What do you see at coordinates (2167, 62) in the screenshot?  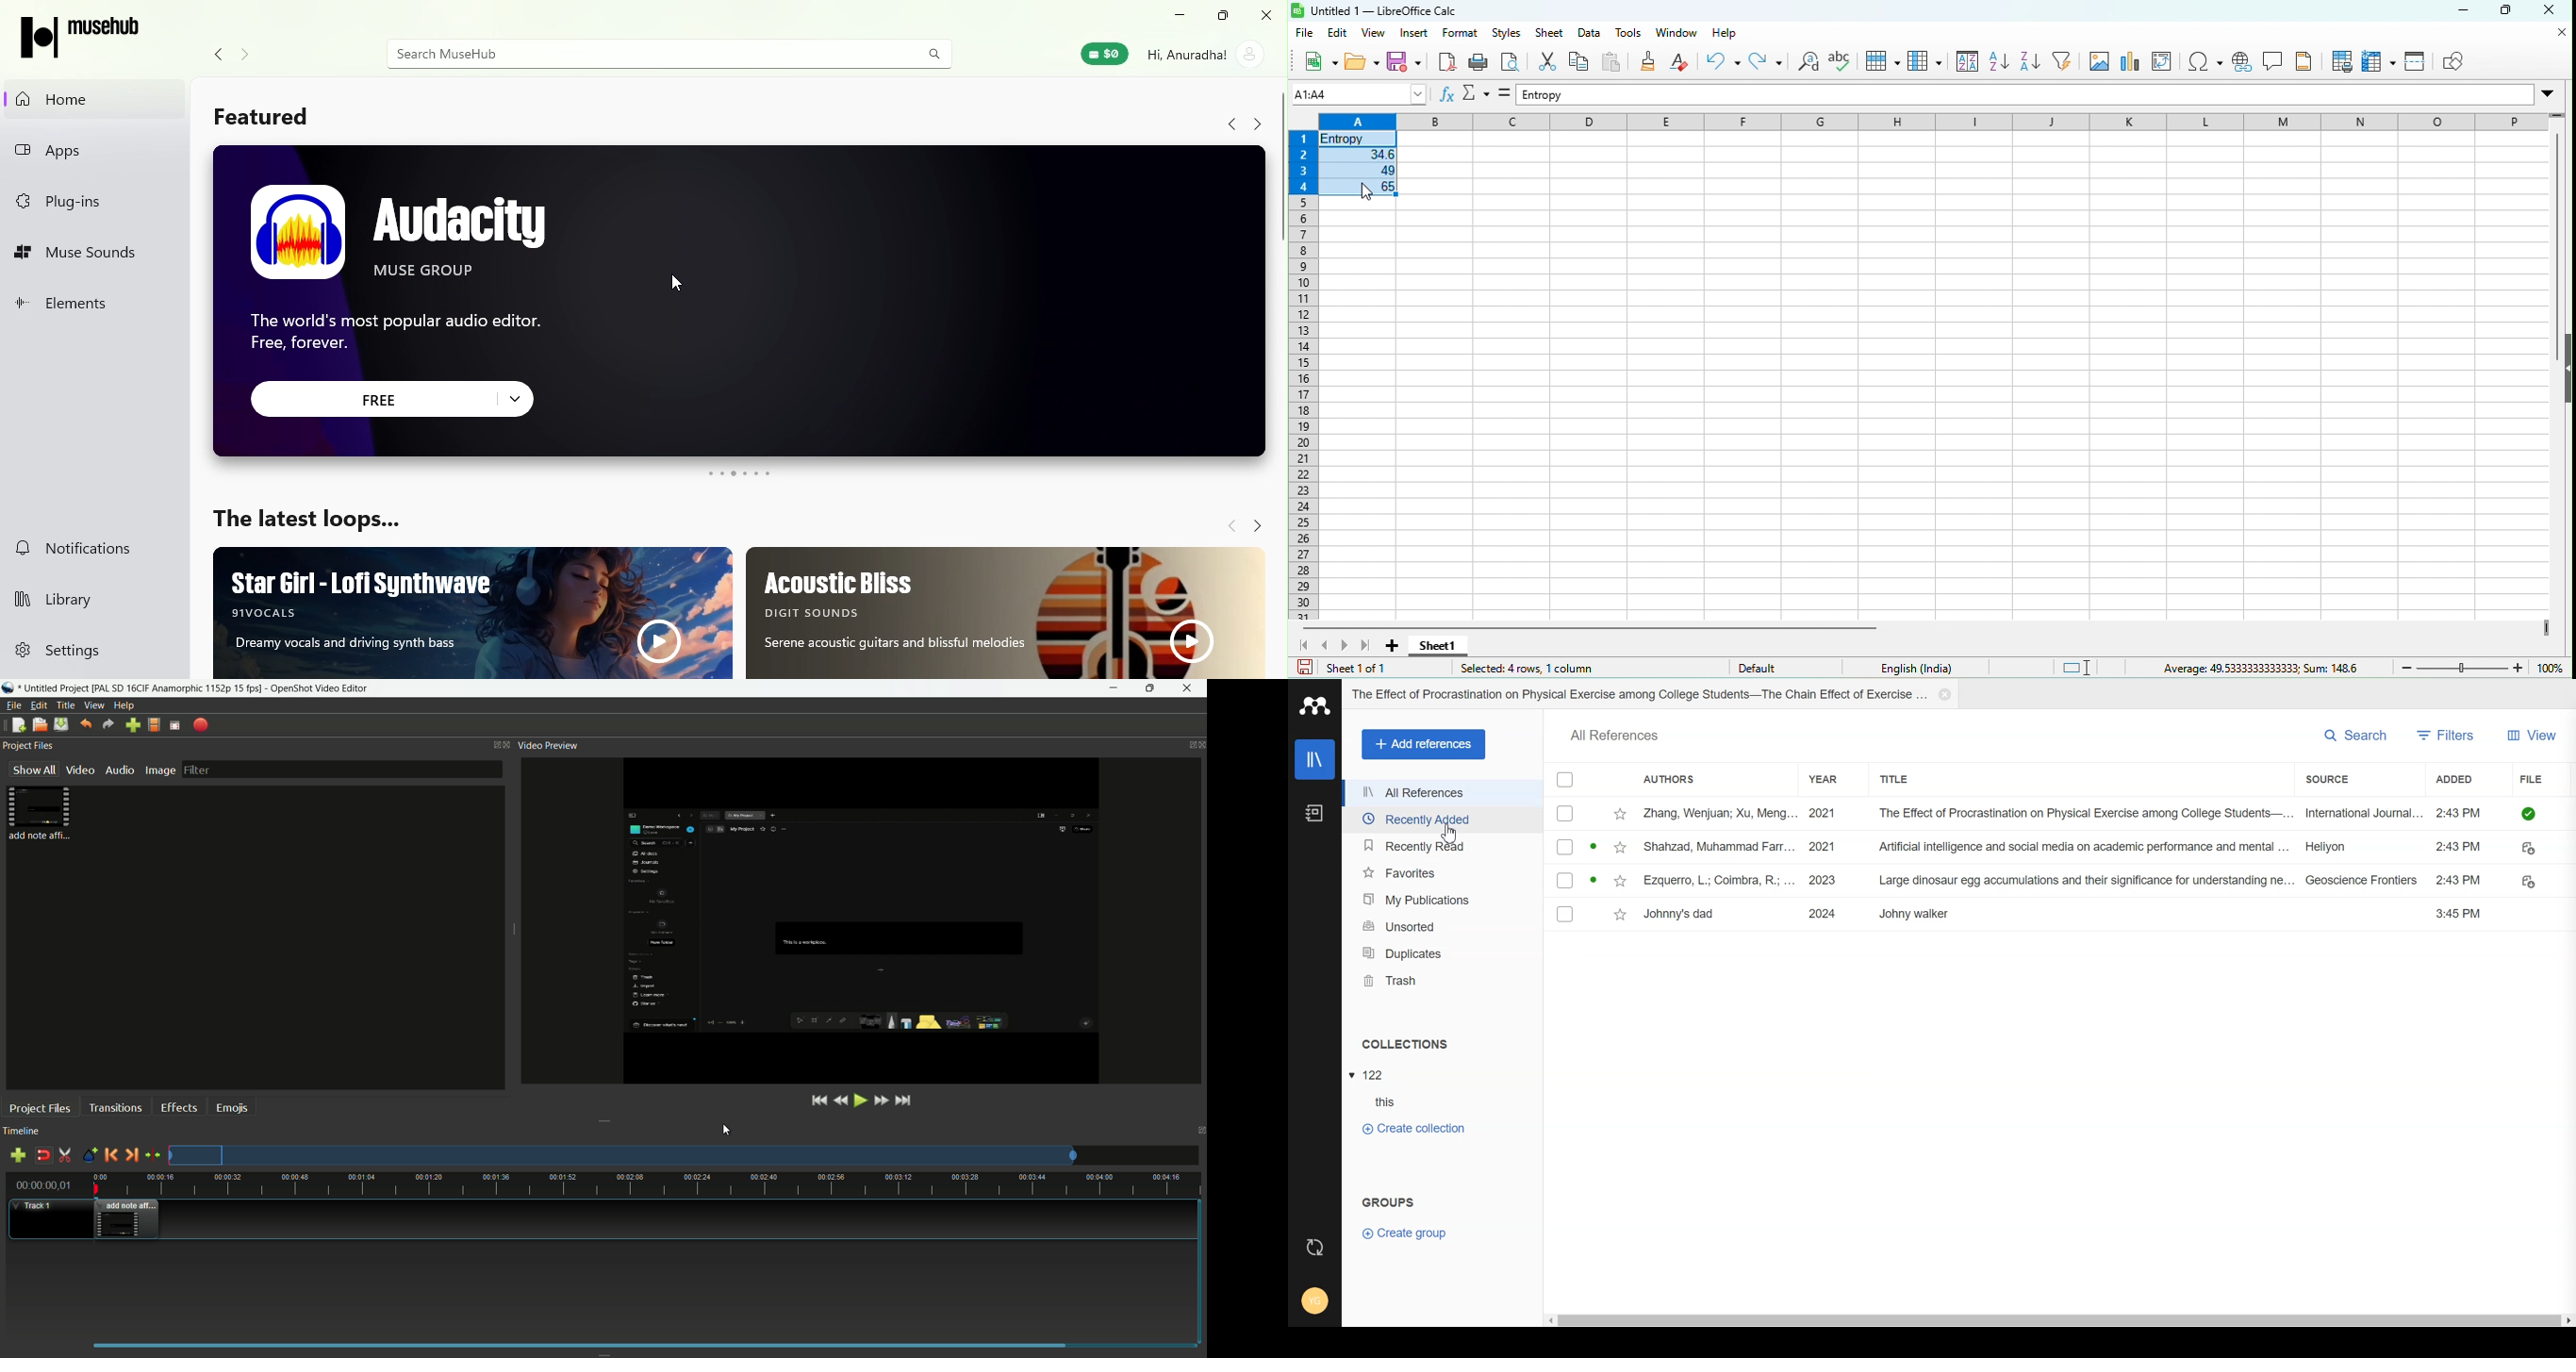 I see `edit pivot table` at bounding box center [2167, 62].